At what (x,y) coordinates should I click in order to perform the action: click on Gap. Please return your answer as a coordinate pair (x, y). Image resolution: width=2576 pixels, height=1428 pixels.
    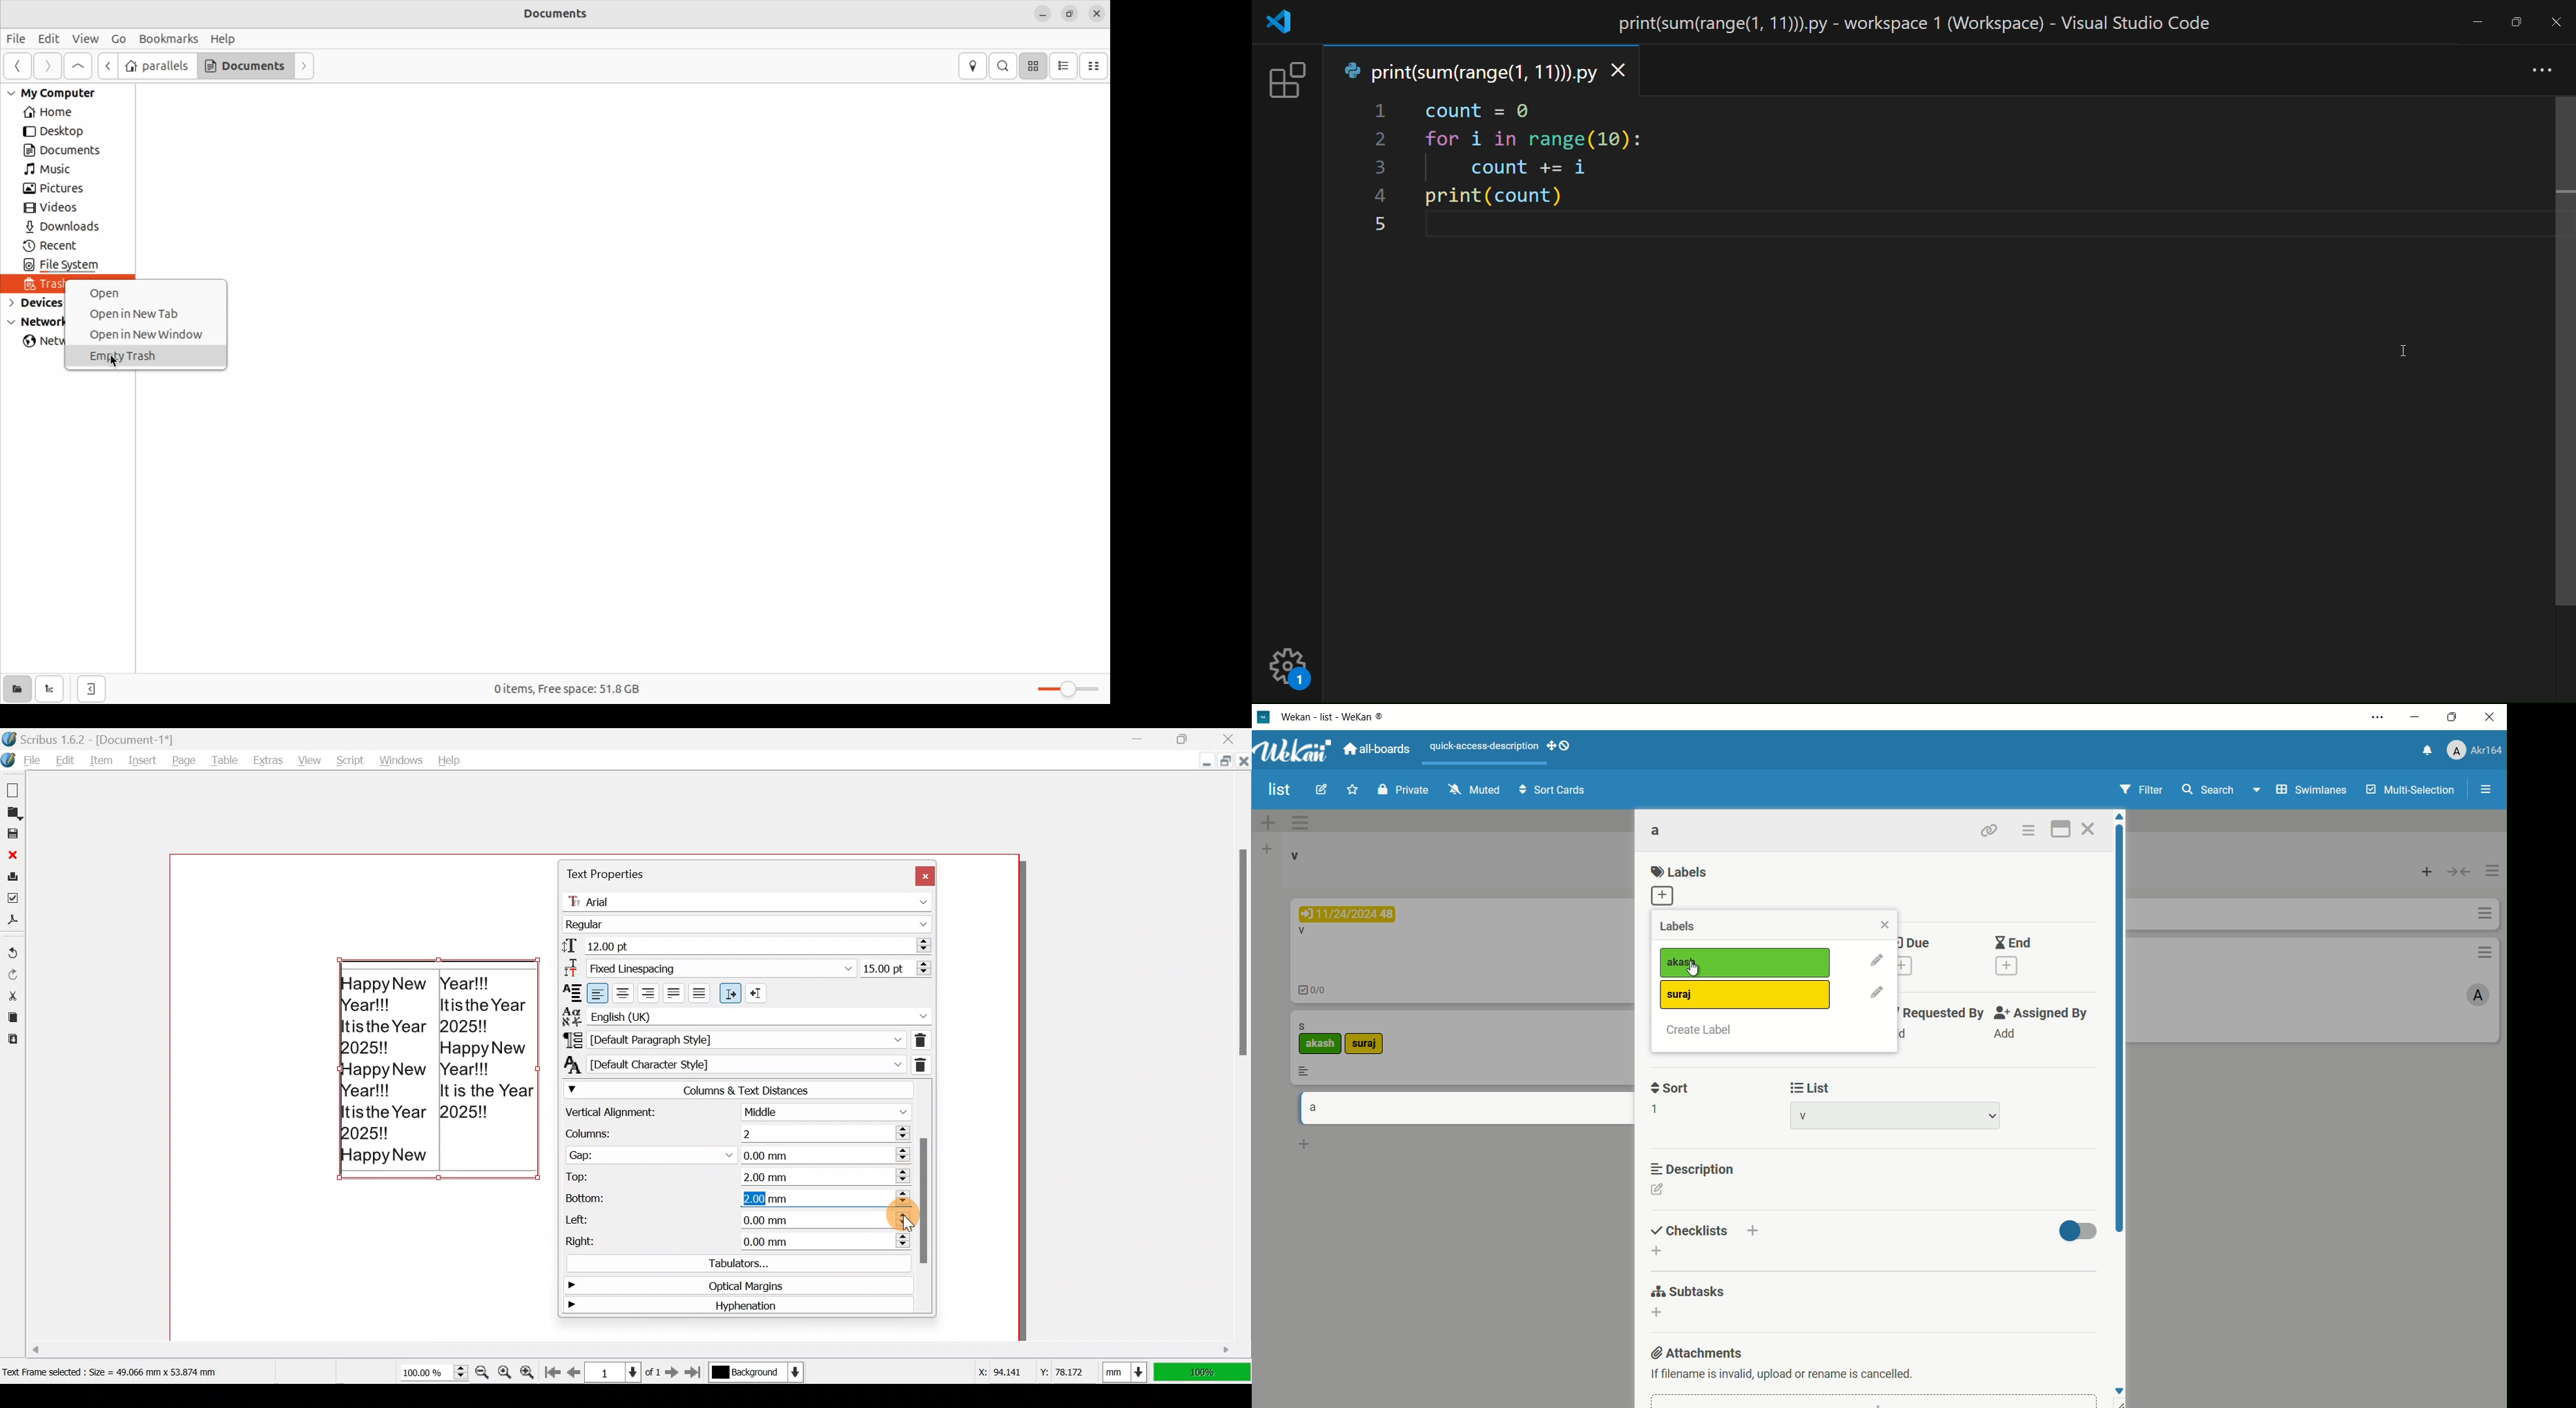
    Looking at the image, I should click on (735, 1154).